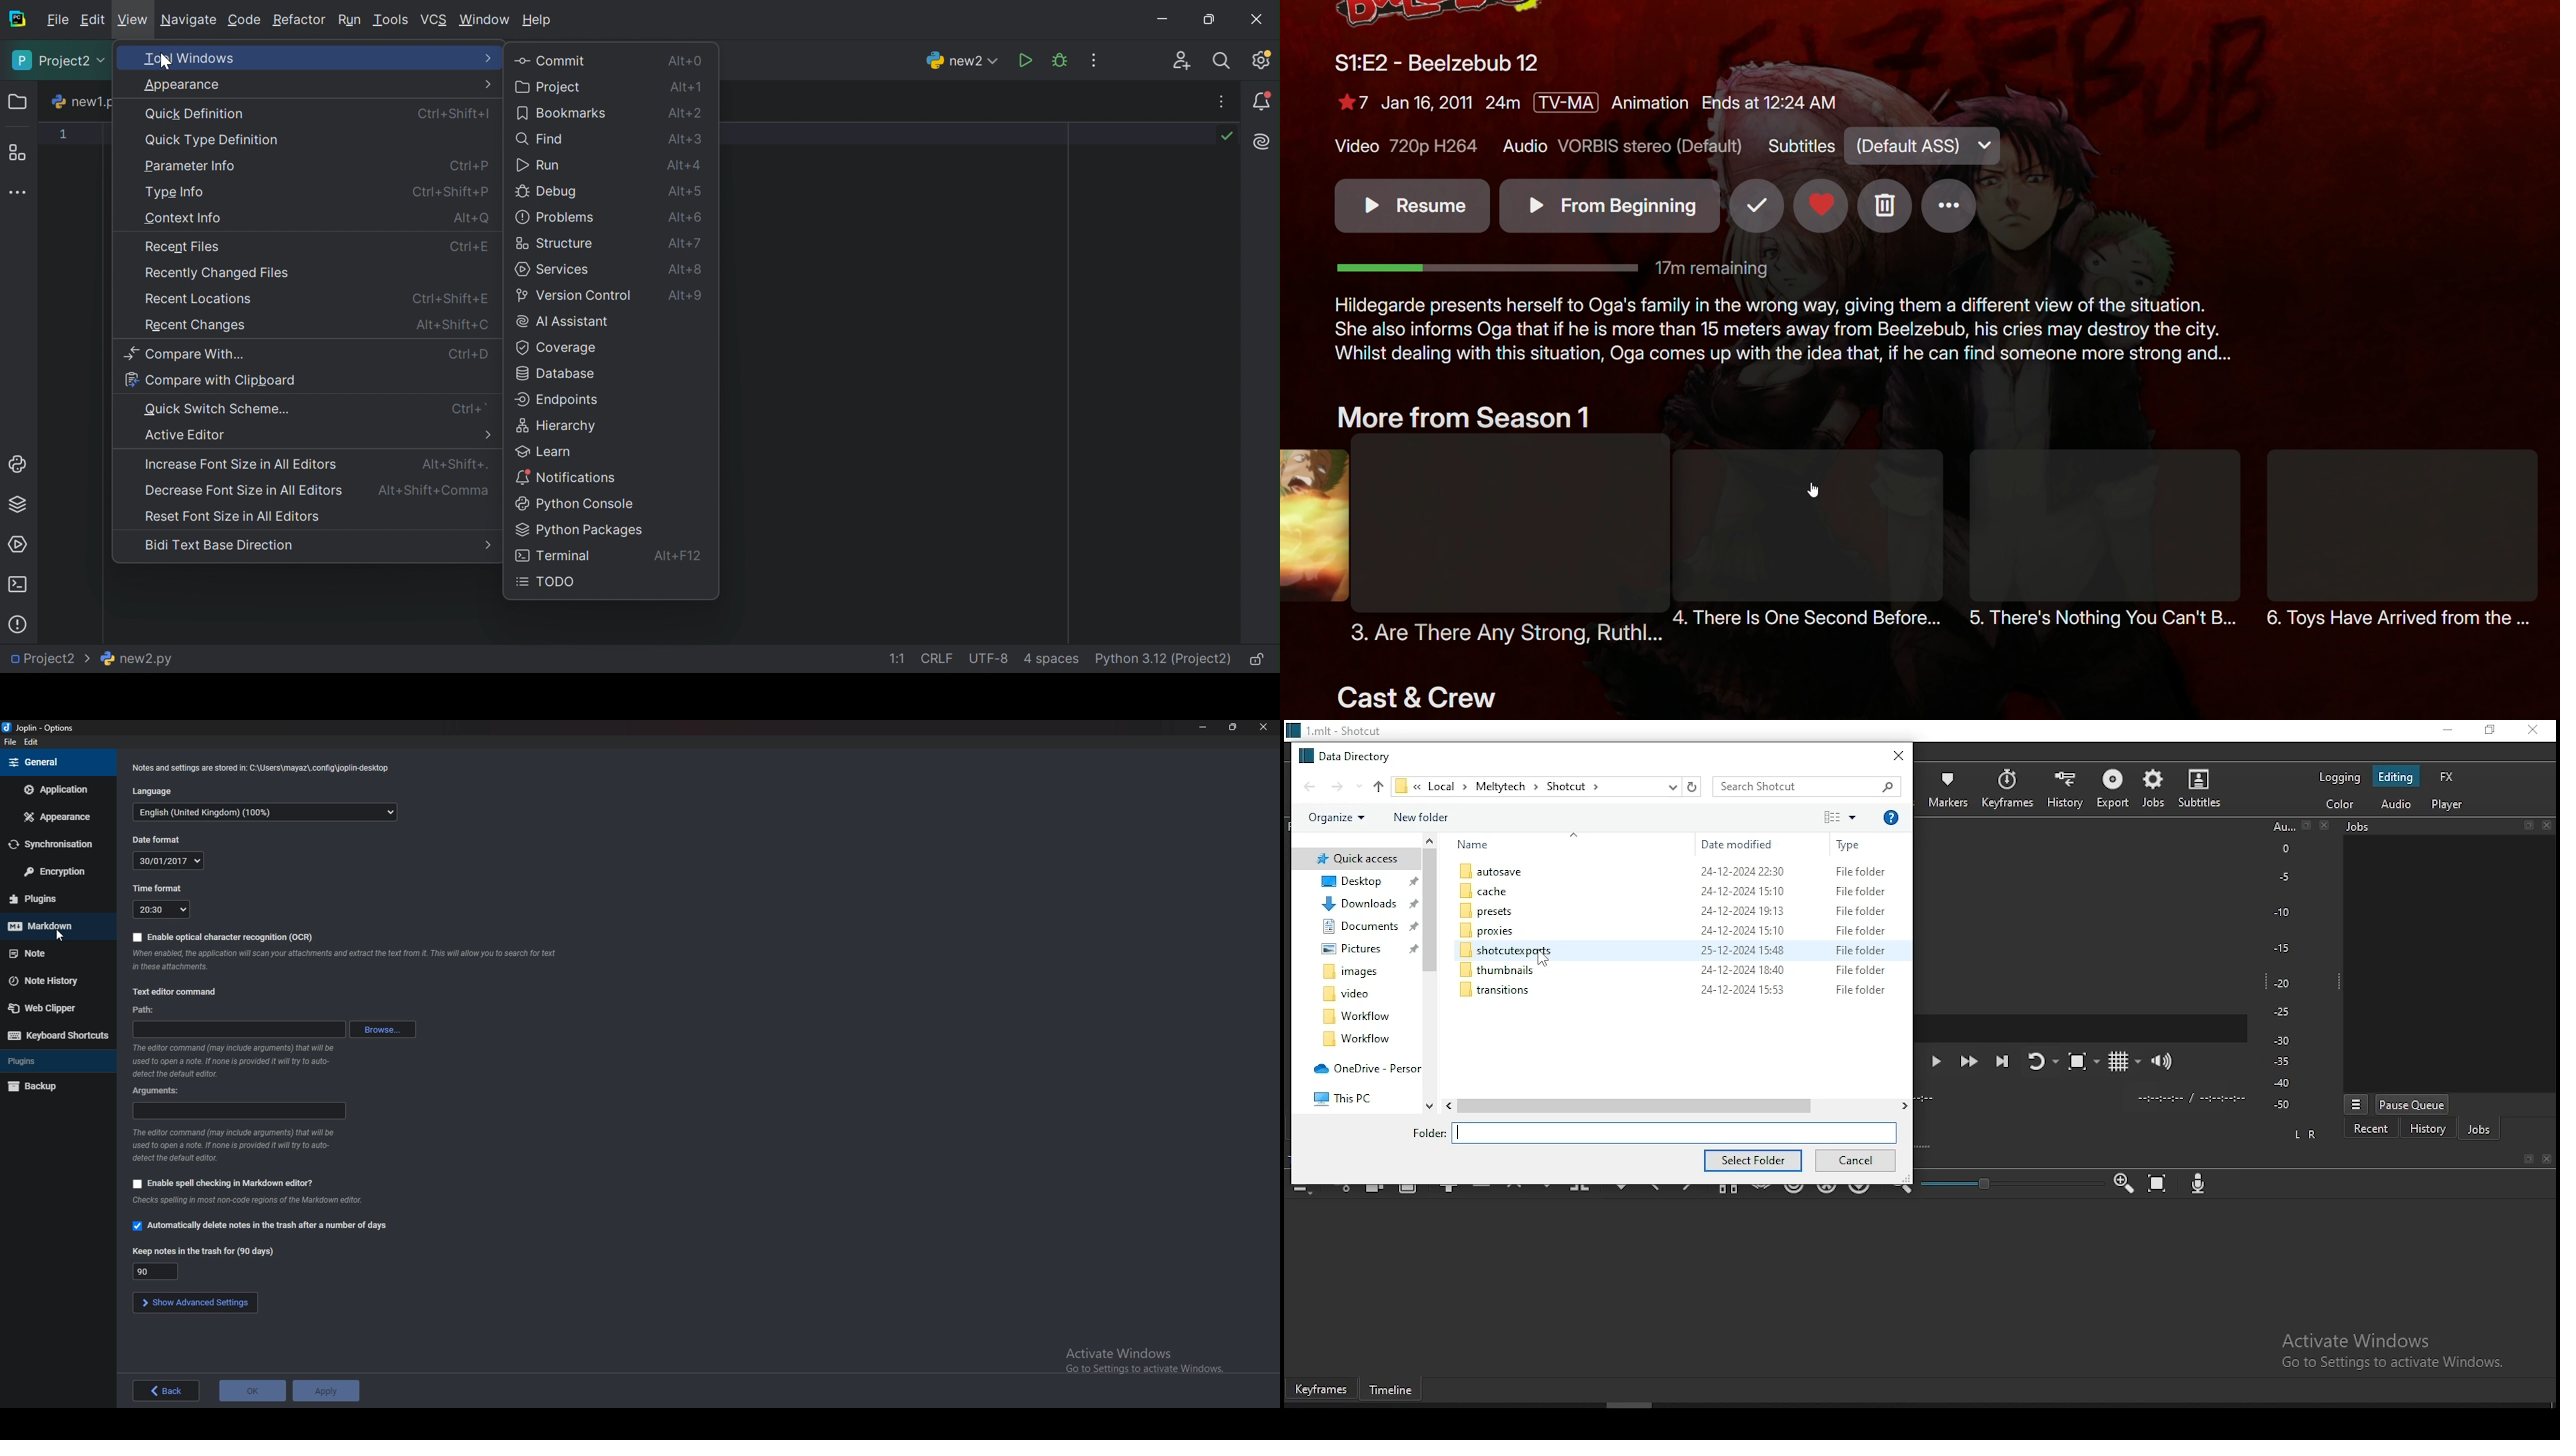 The height and width of the screenshot is (1456, 2576). What do you see at coordinates (267, 812) in the screenshot?
I see `info` at bounding box center [267, 812].